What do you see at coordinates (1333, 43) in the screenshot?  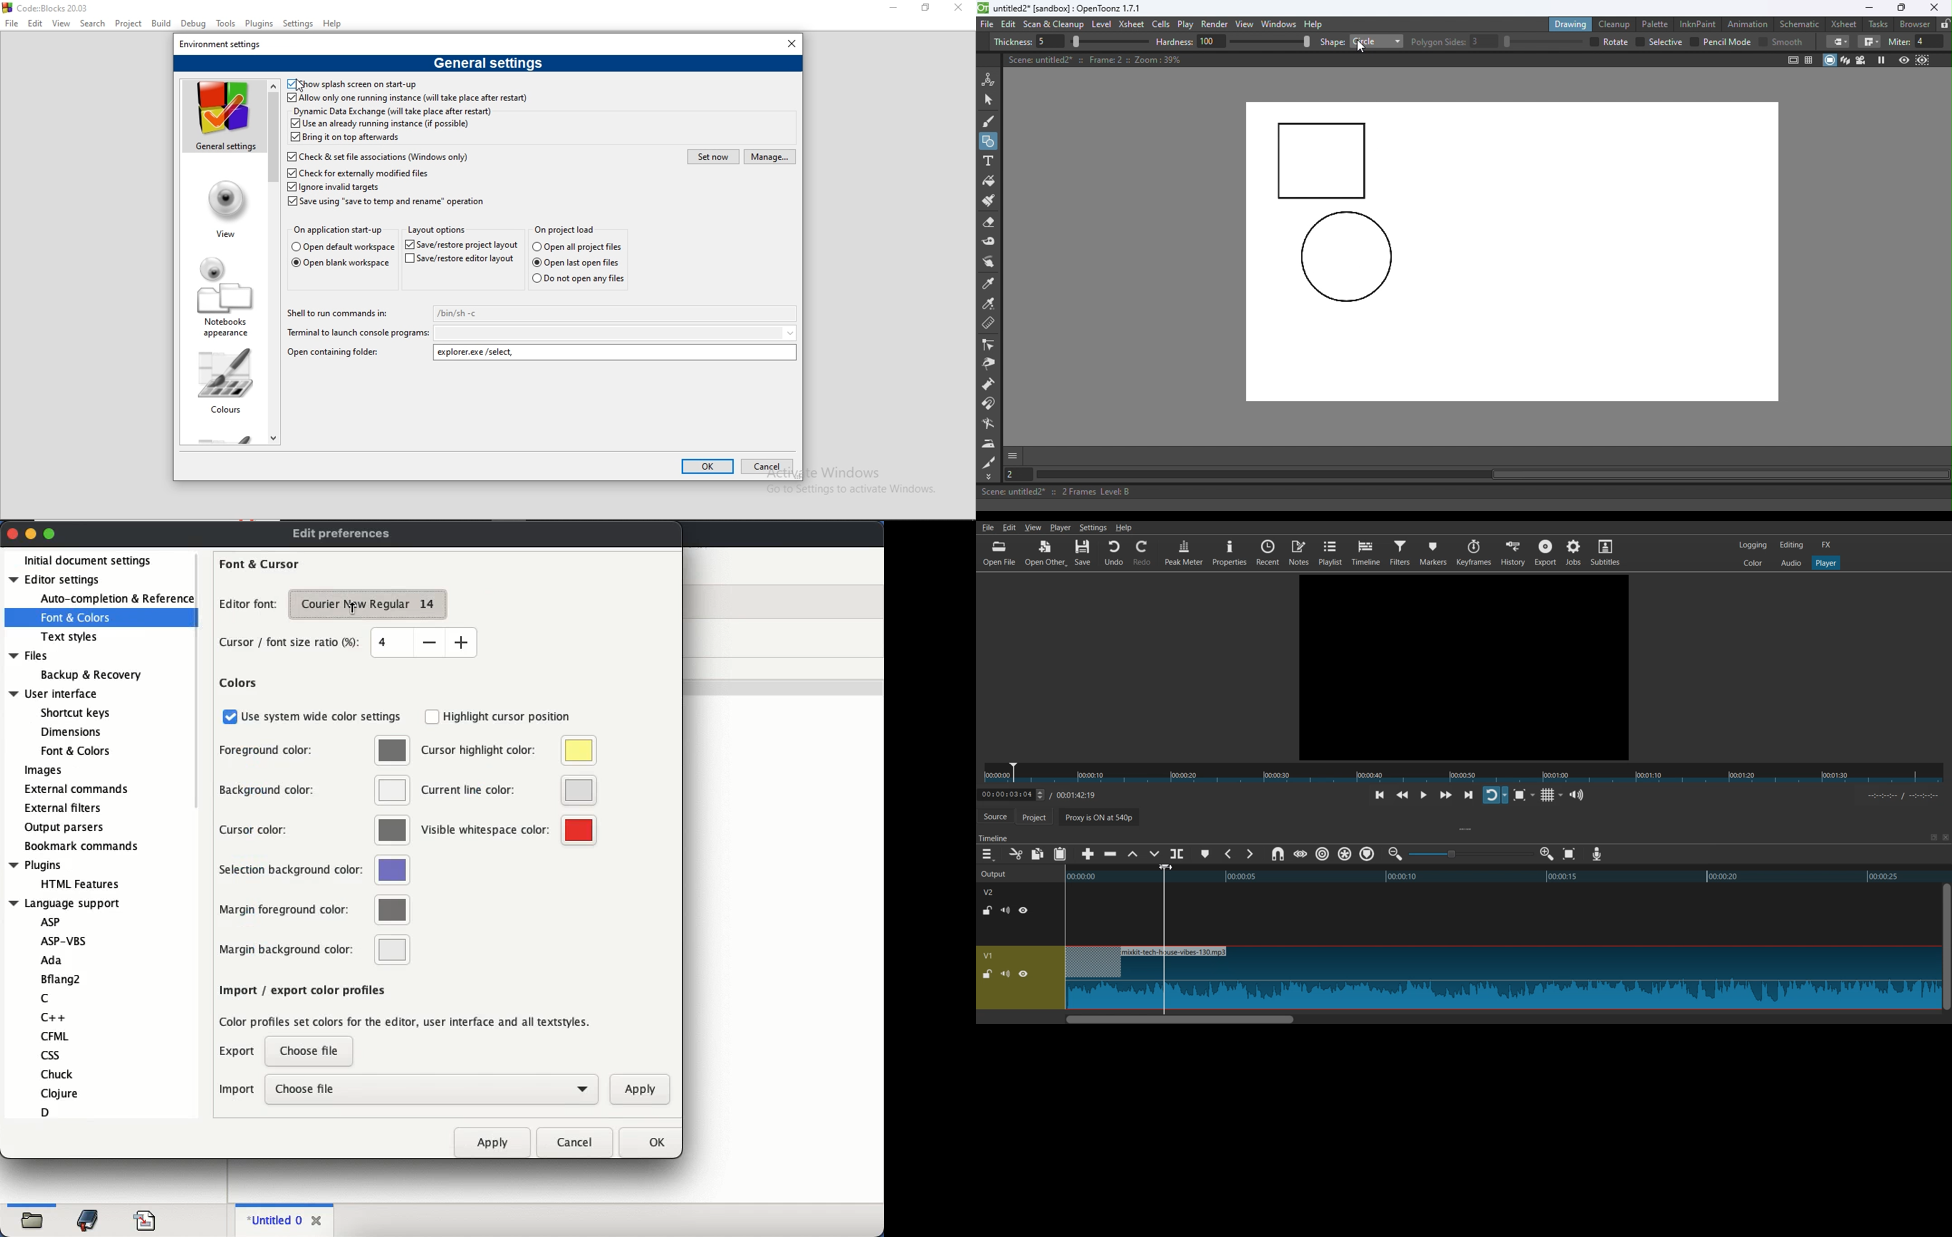 I see `shape` at bounding box center [1333, 43].